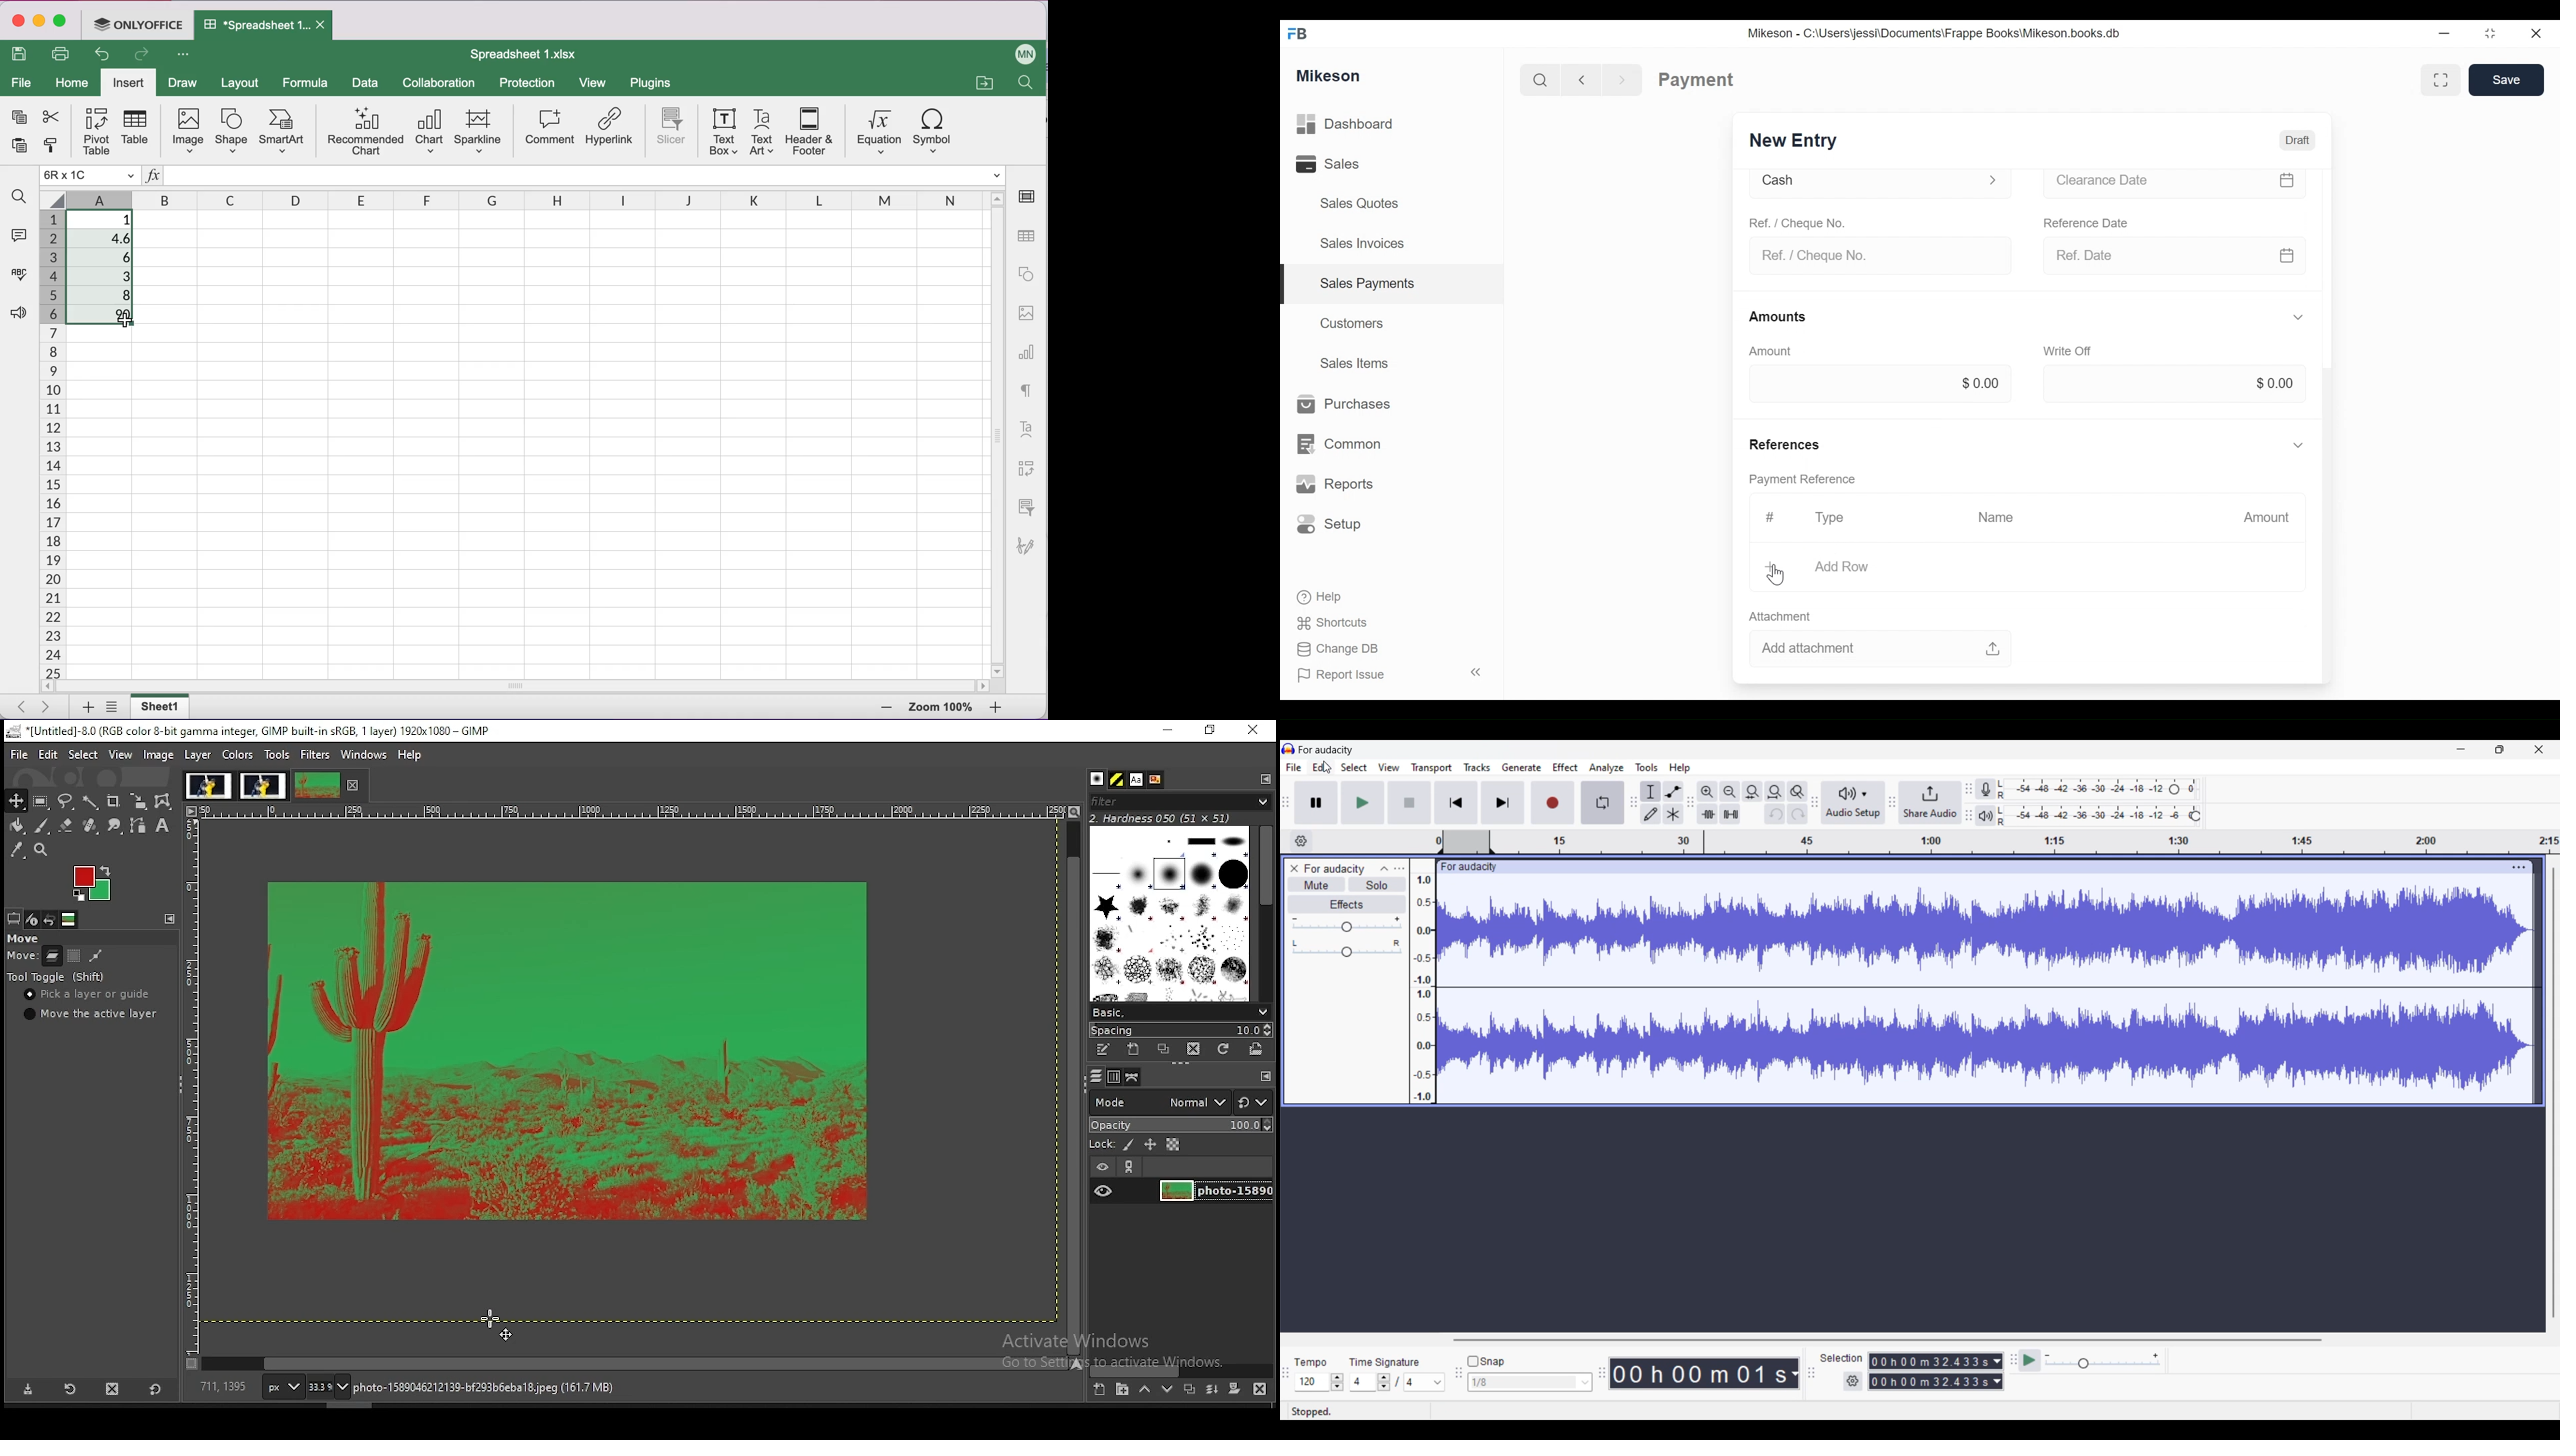 The width and height of the screenshot is (2576, 1456). What do you see at coordinates (1985, 815) in the screenshot?
I see `Playback meter` at bounding box center [1985, 815].